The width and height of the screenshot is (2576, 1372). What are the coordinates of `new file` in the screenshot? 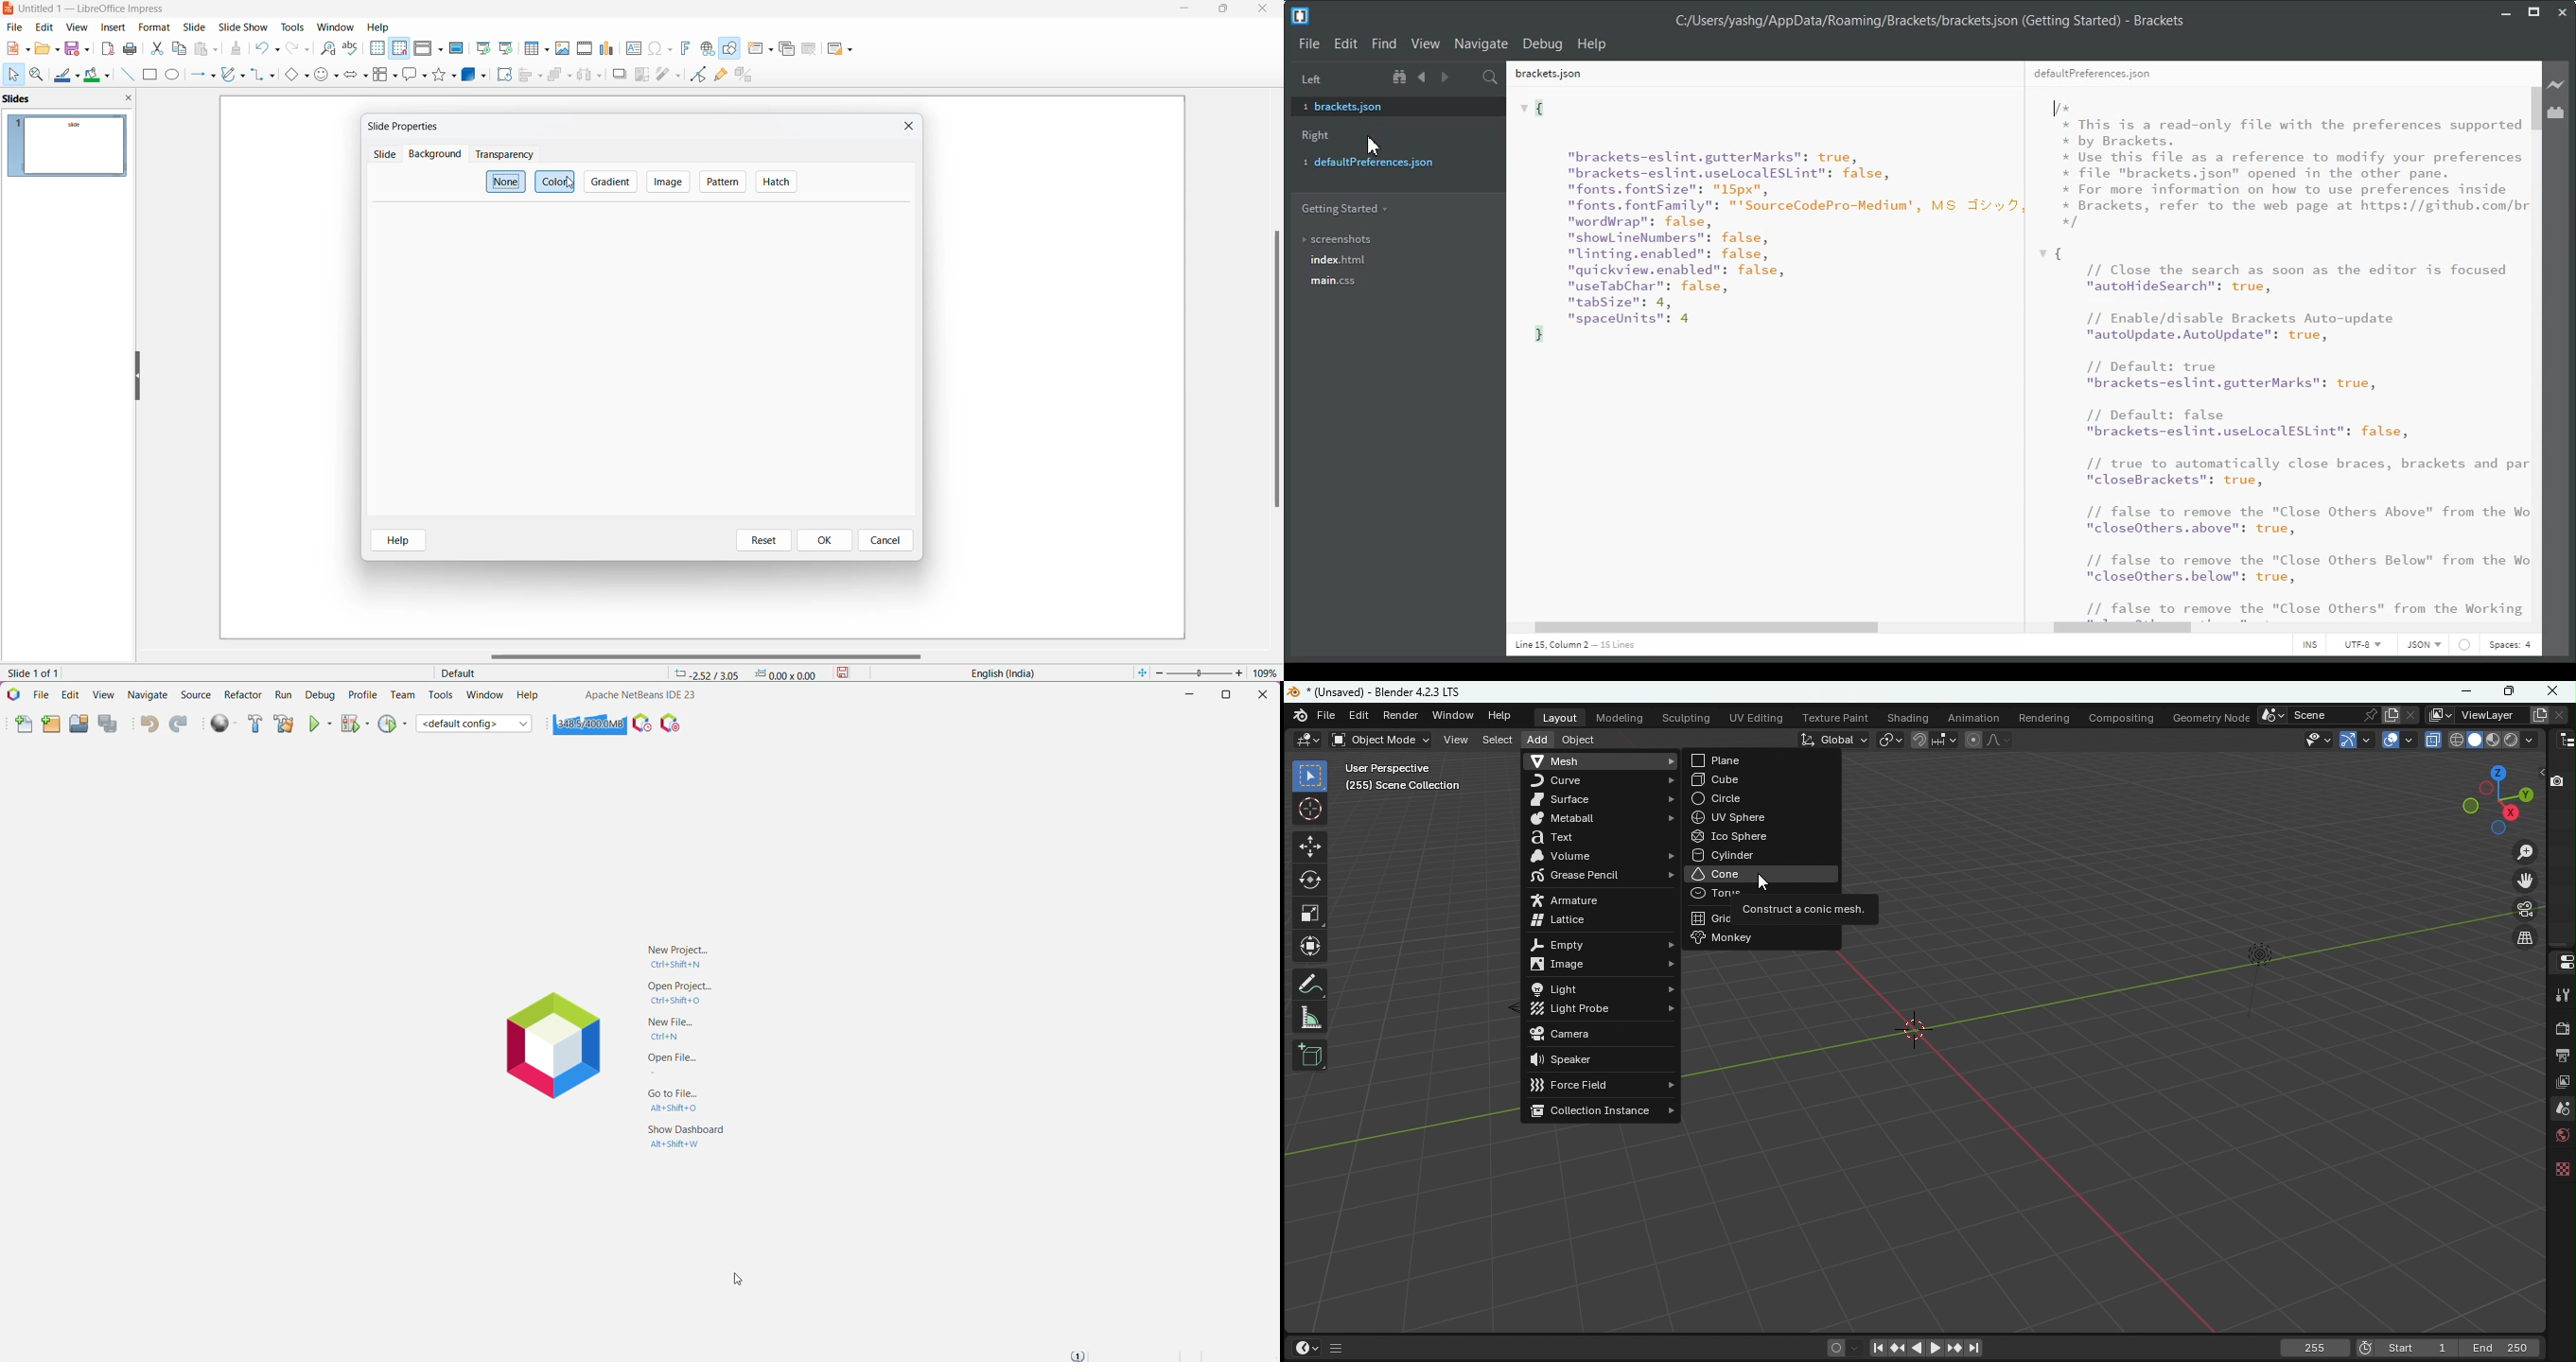 It's located at (17, 52).